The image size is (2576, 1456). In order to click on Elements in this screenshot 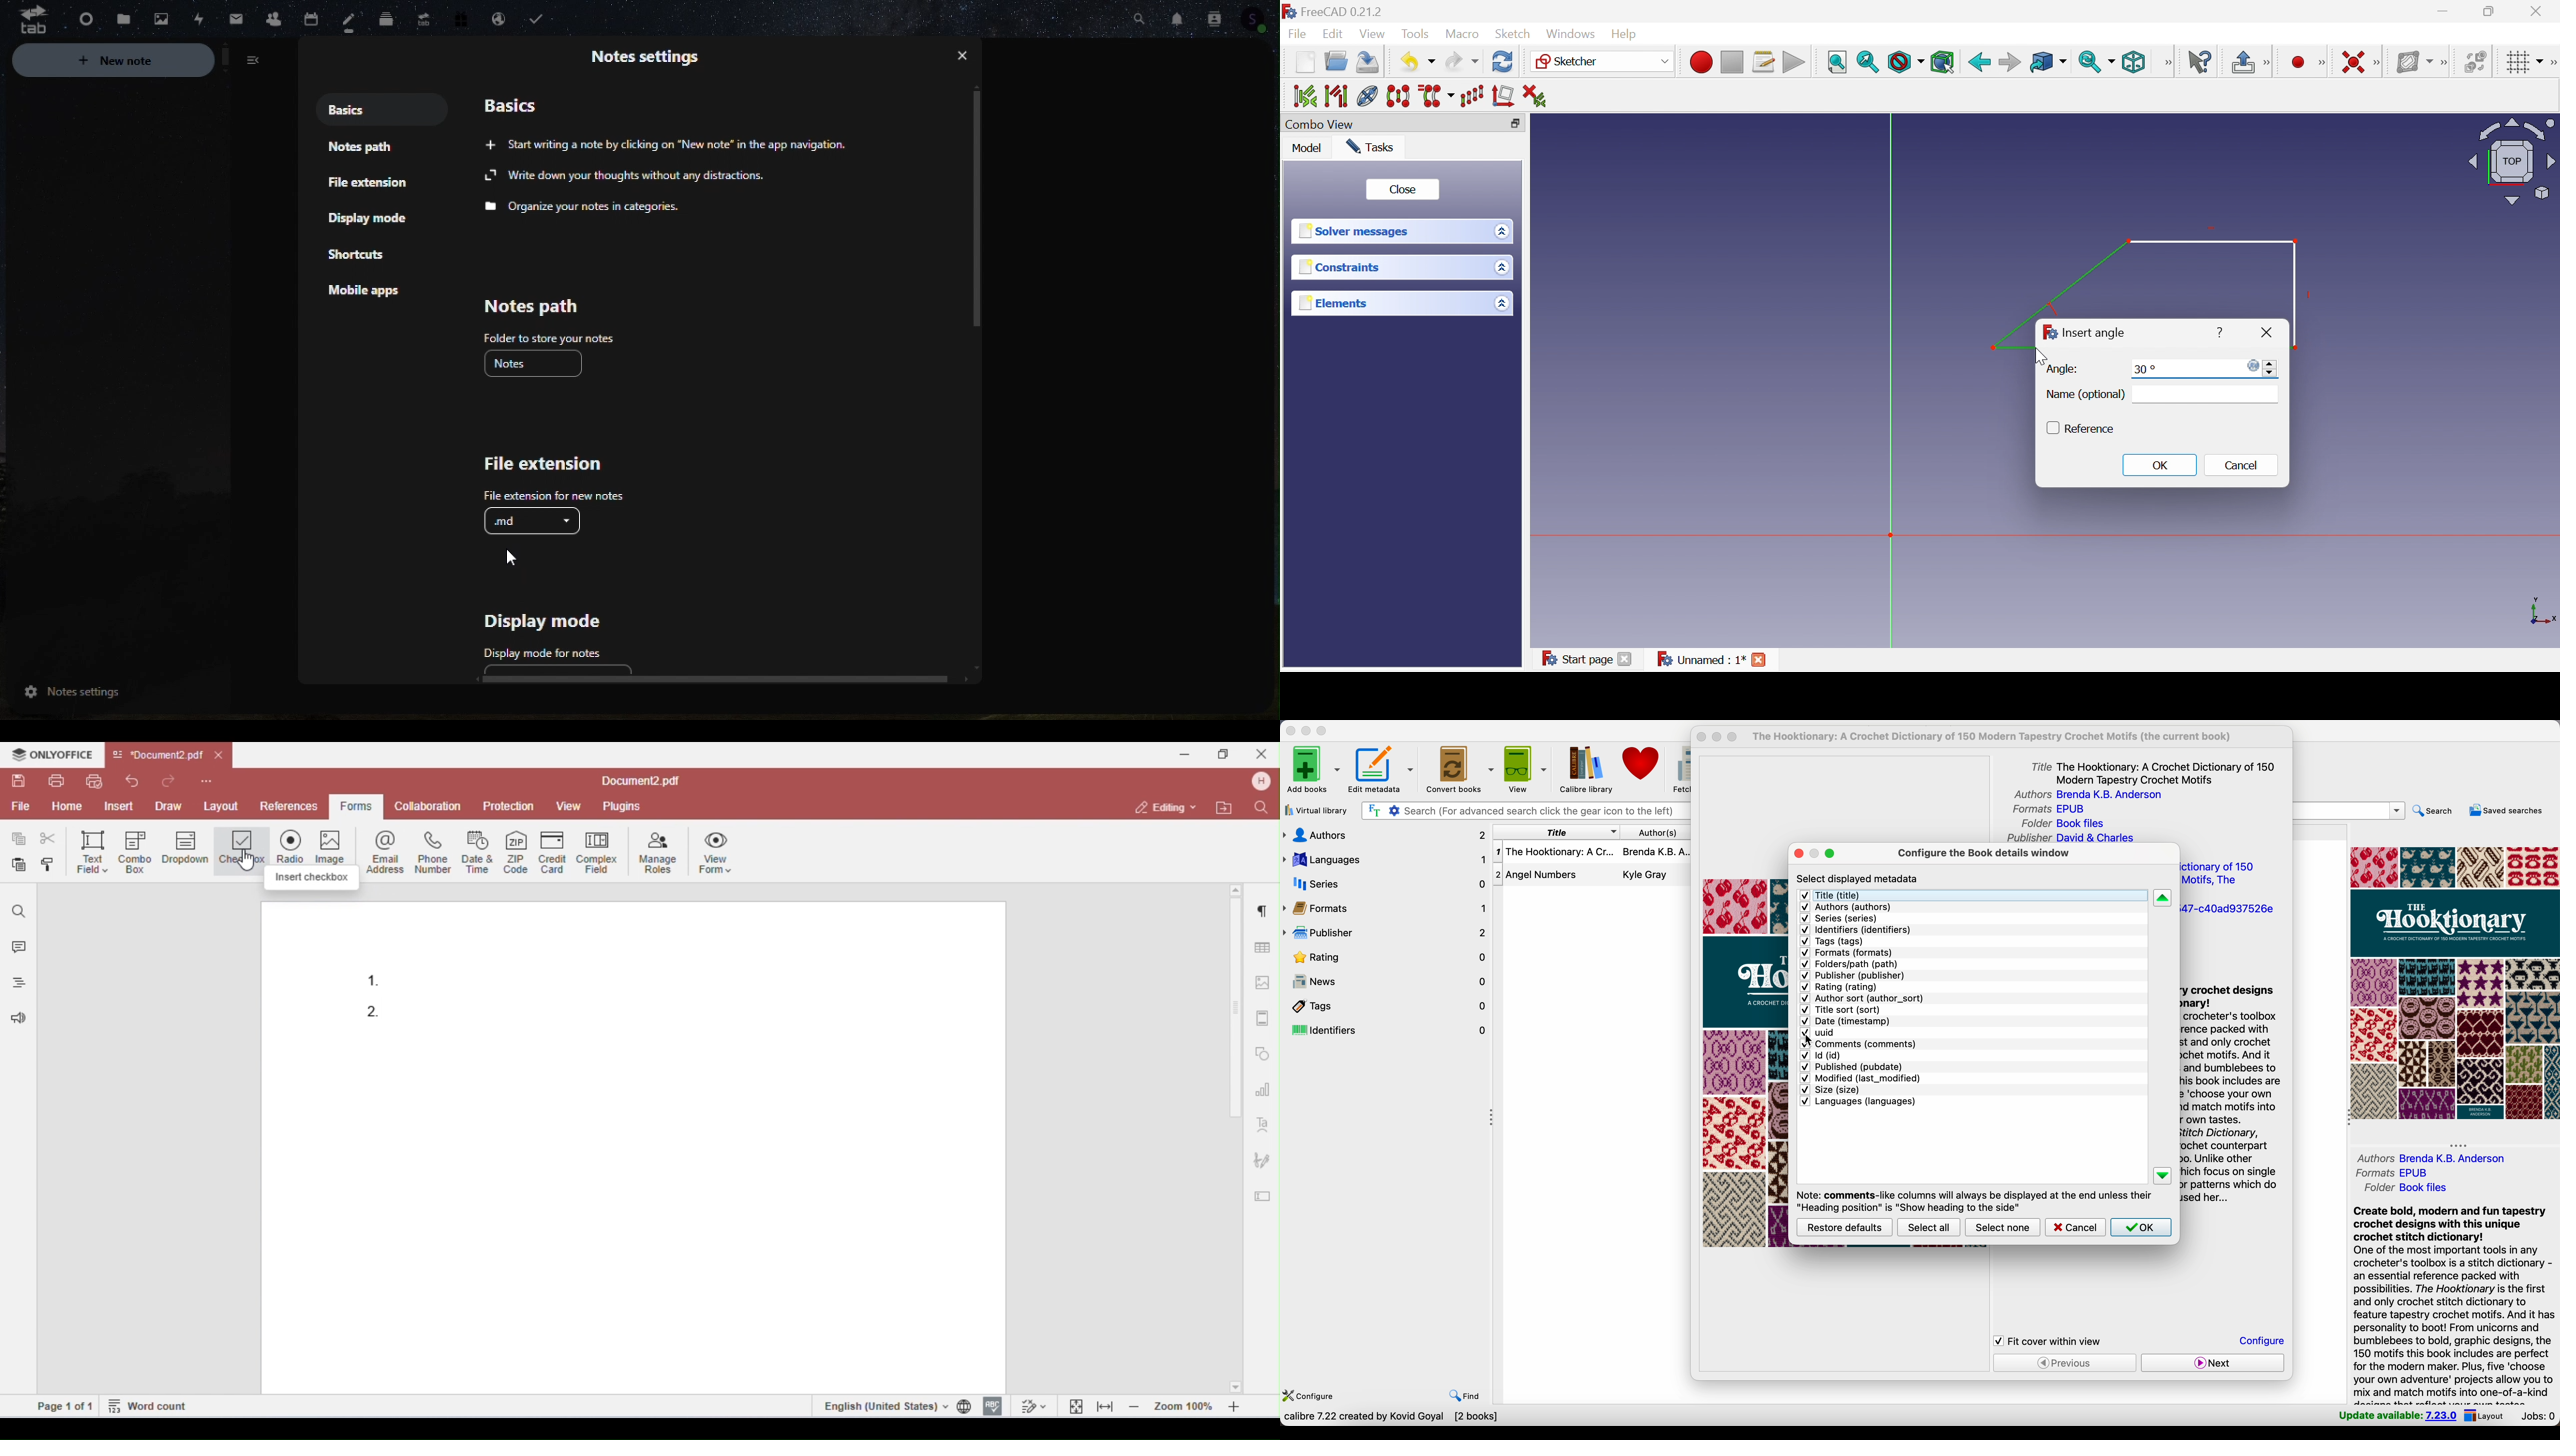, I will do `click(1331, 303)`.